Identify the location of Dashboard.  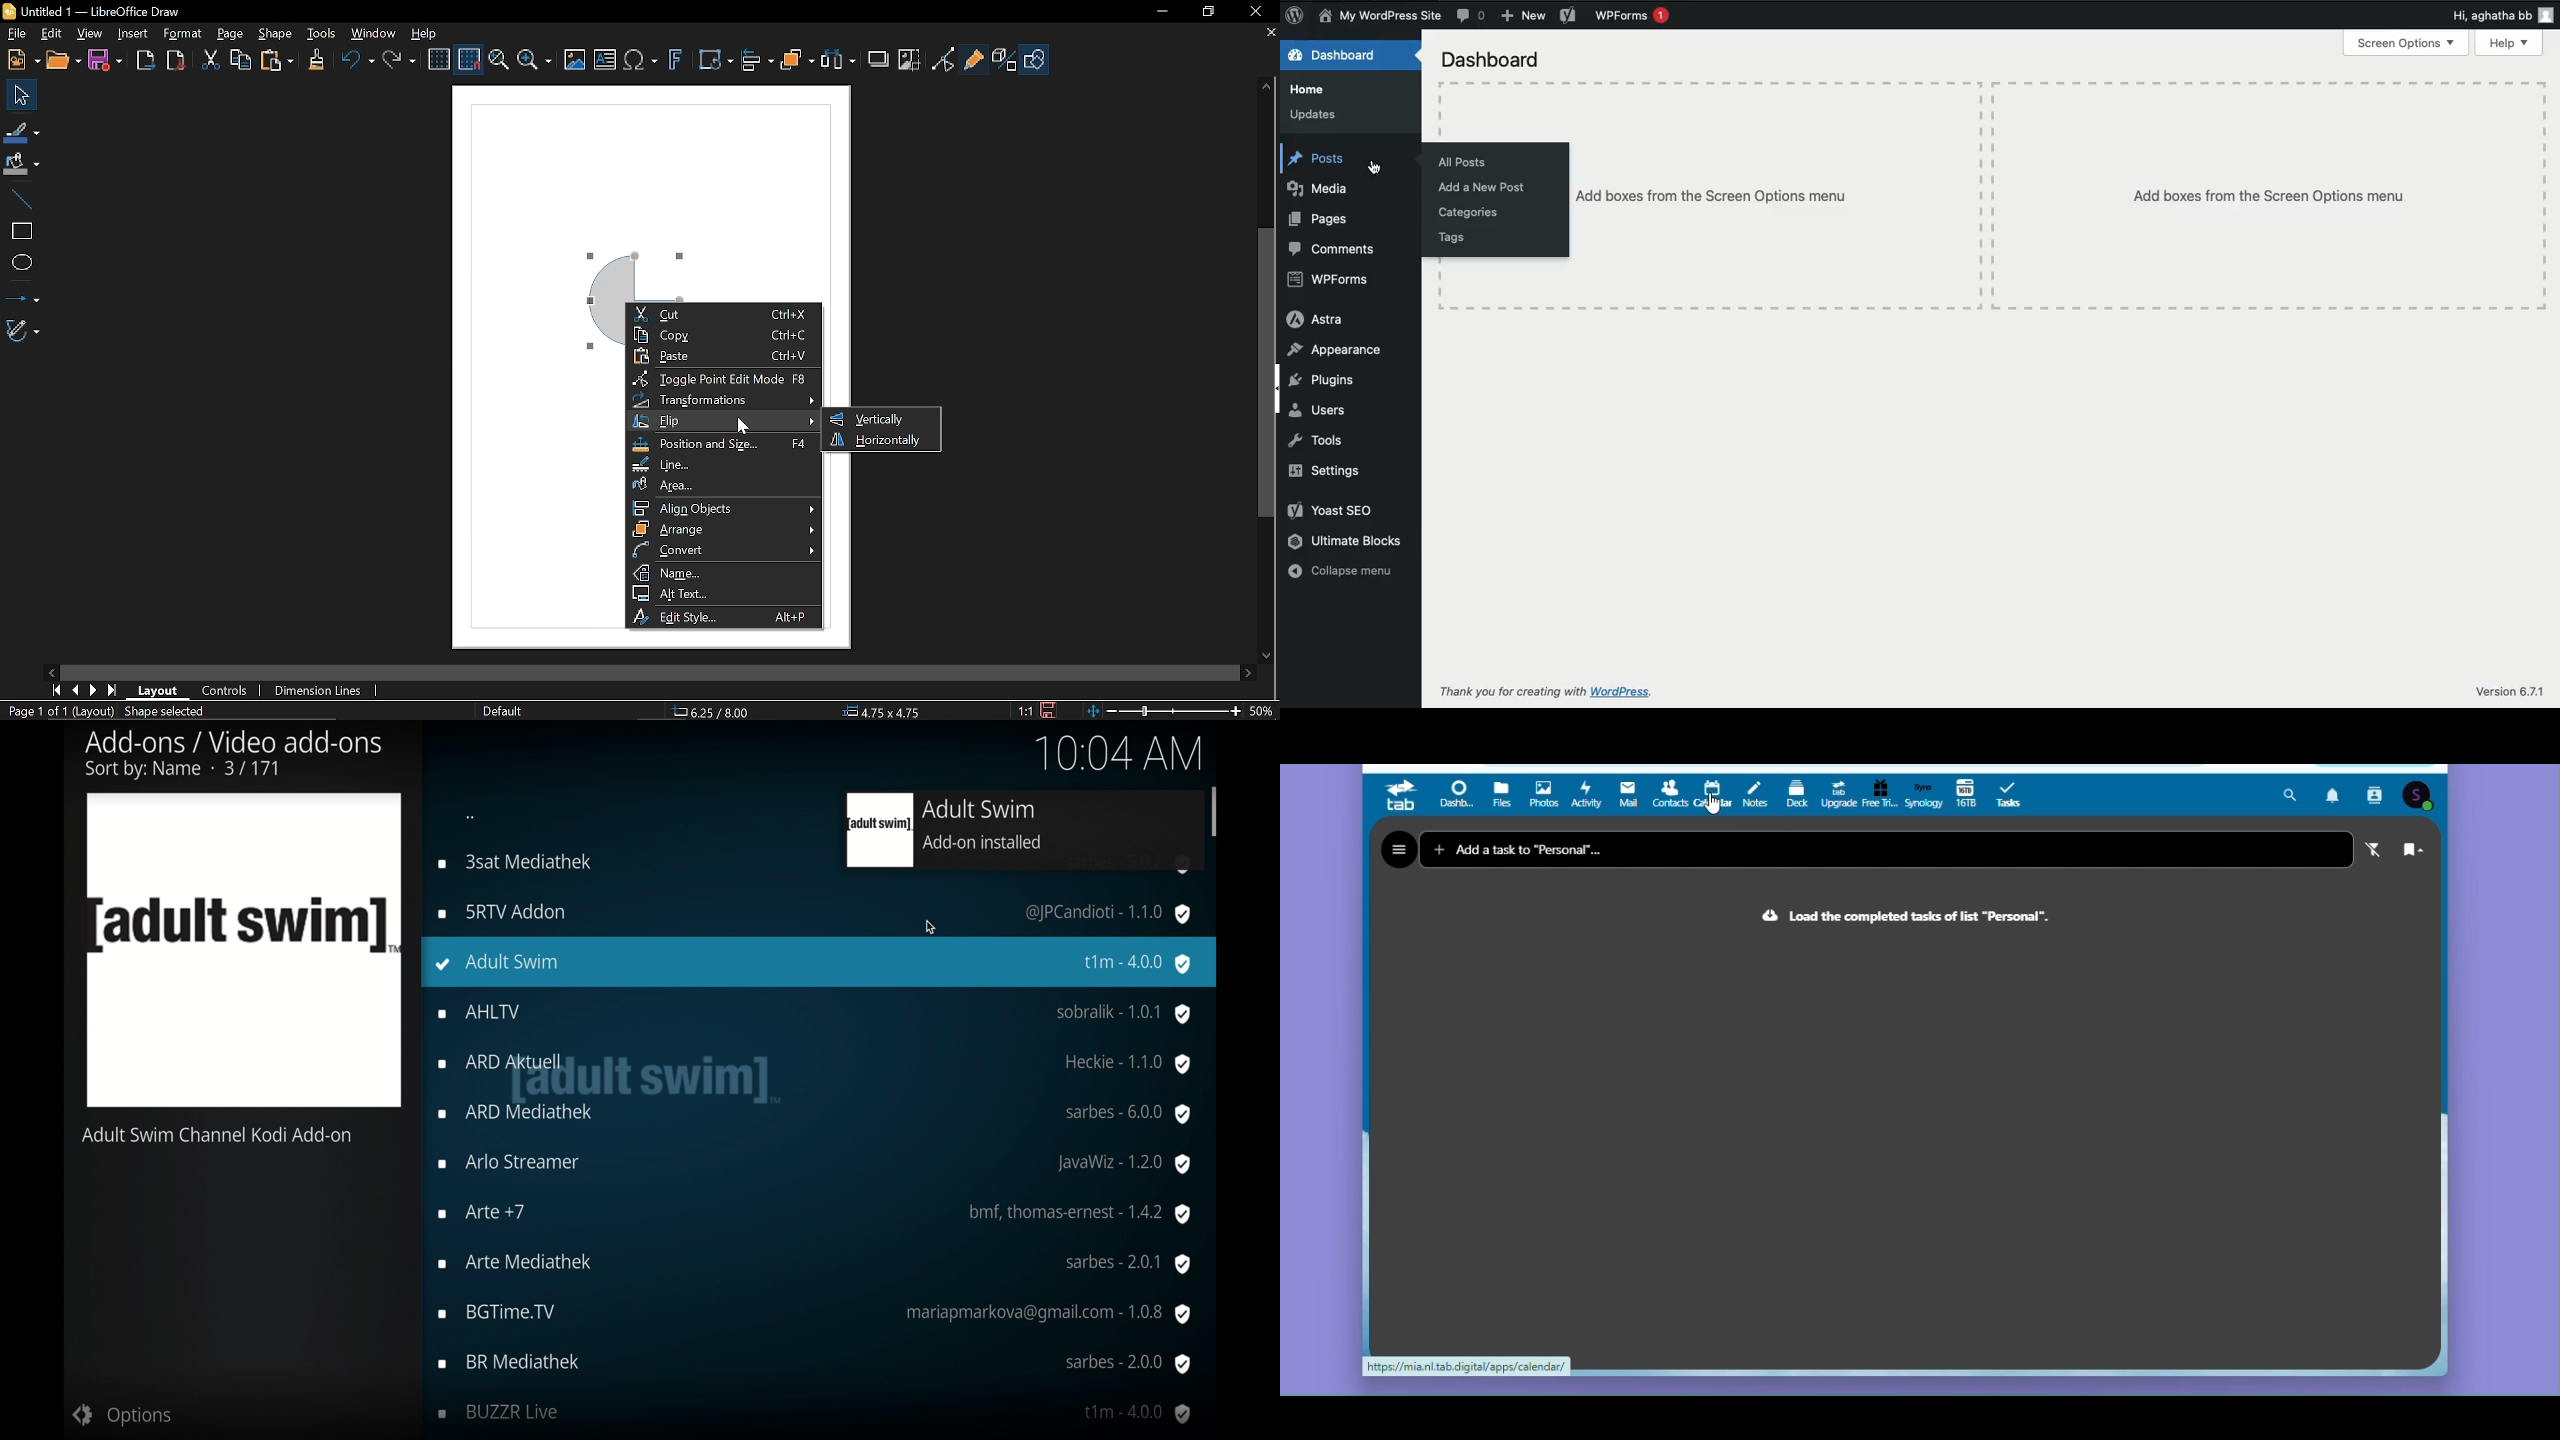
(1493, 59).